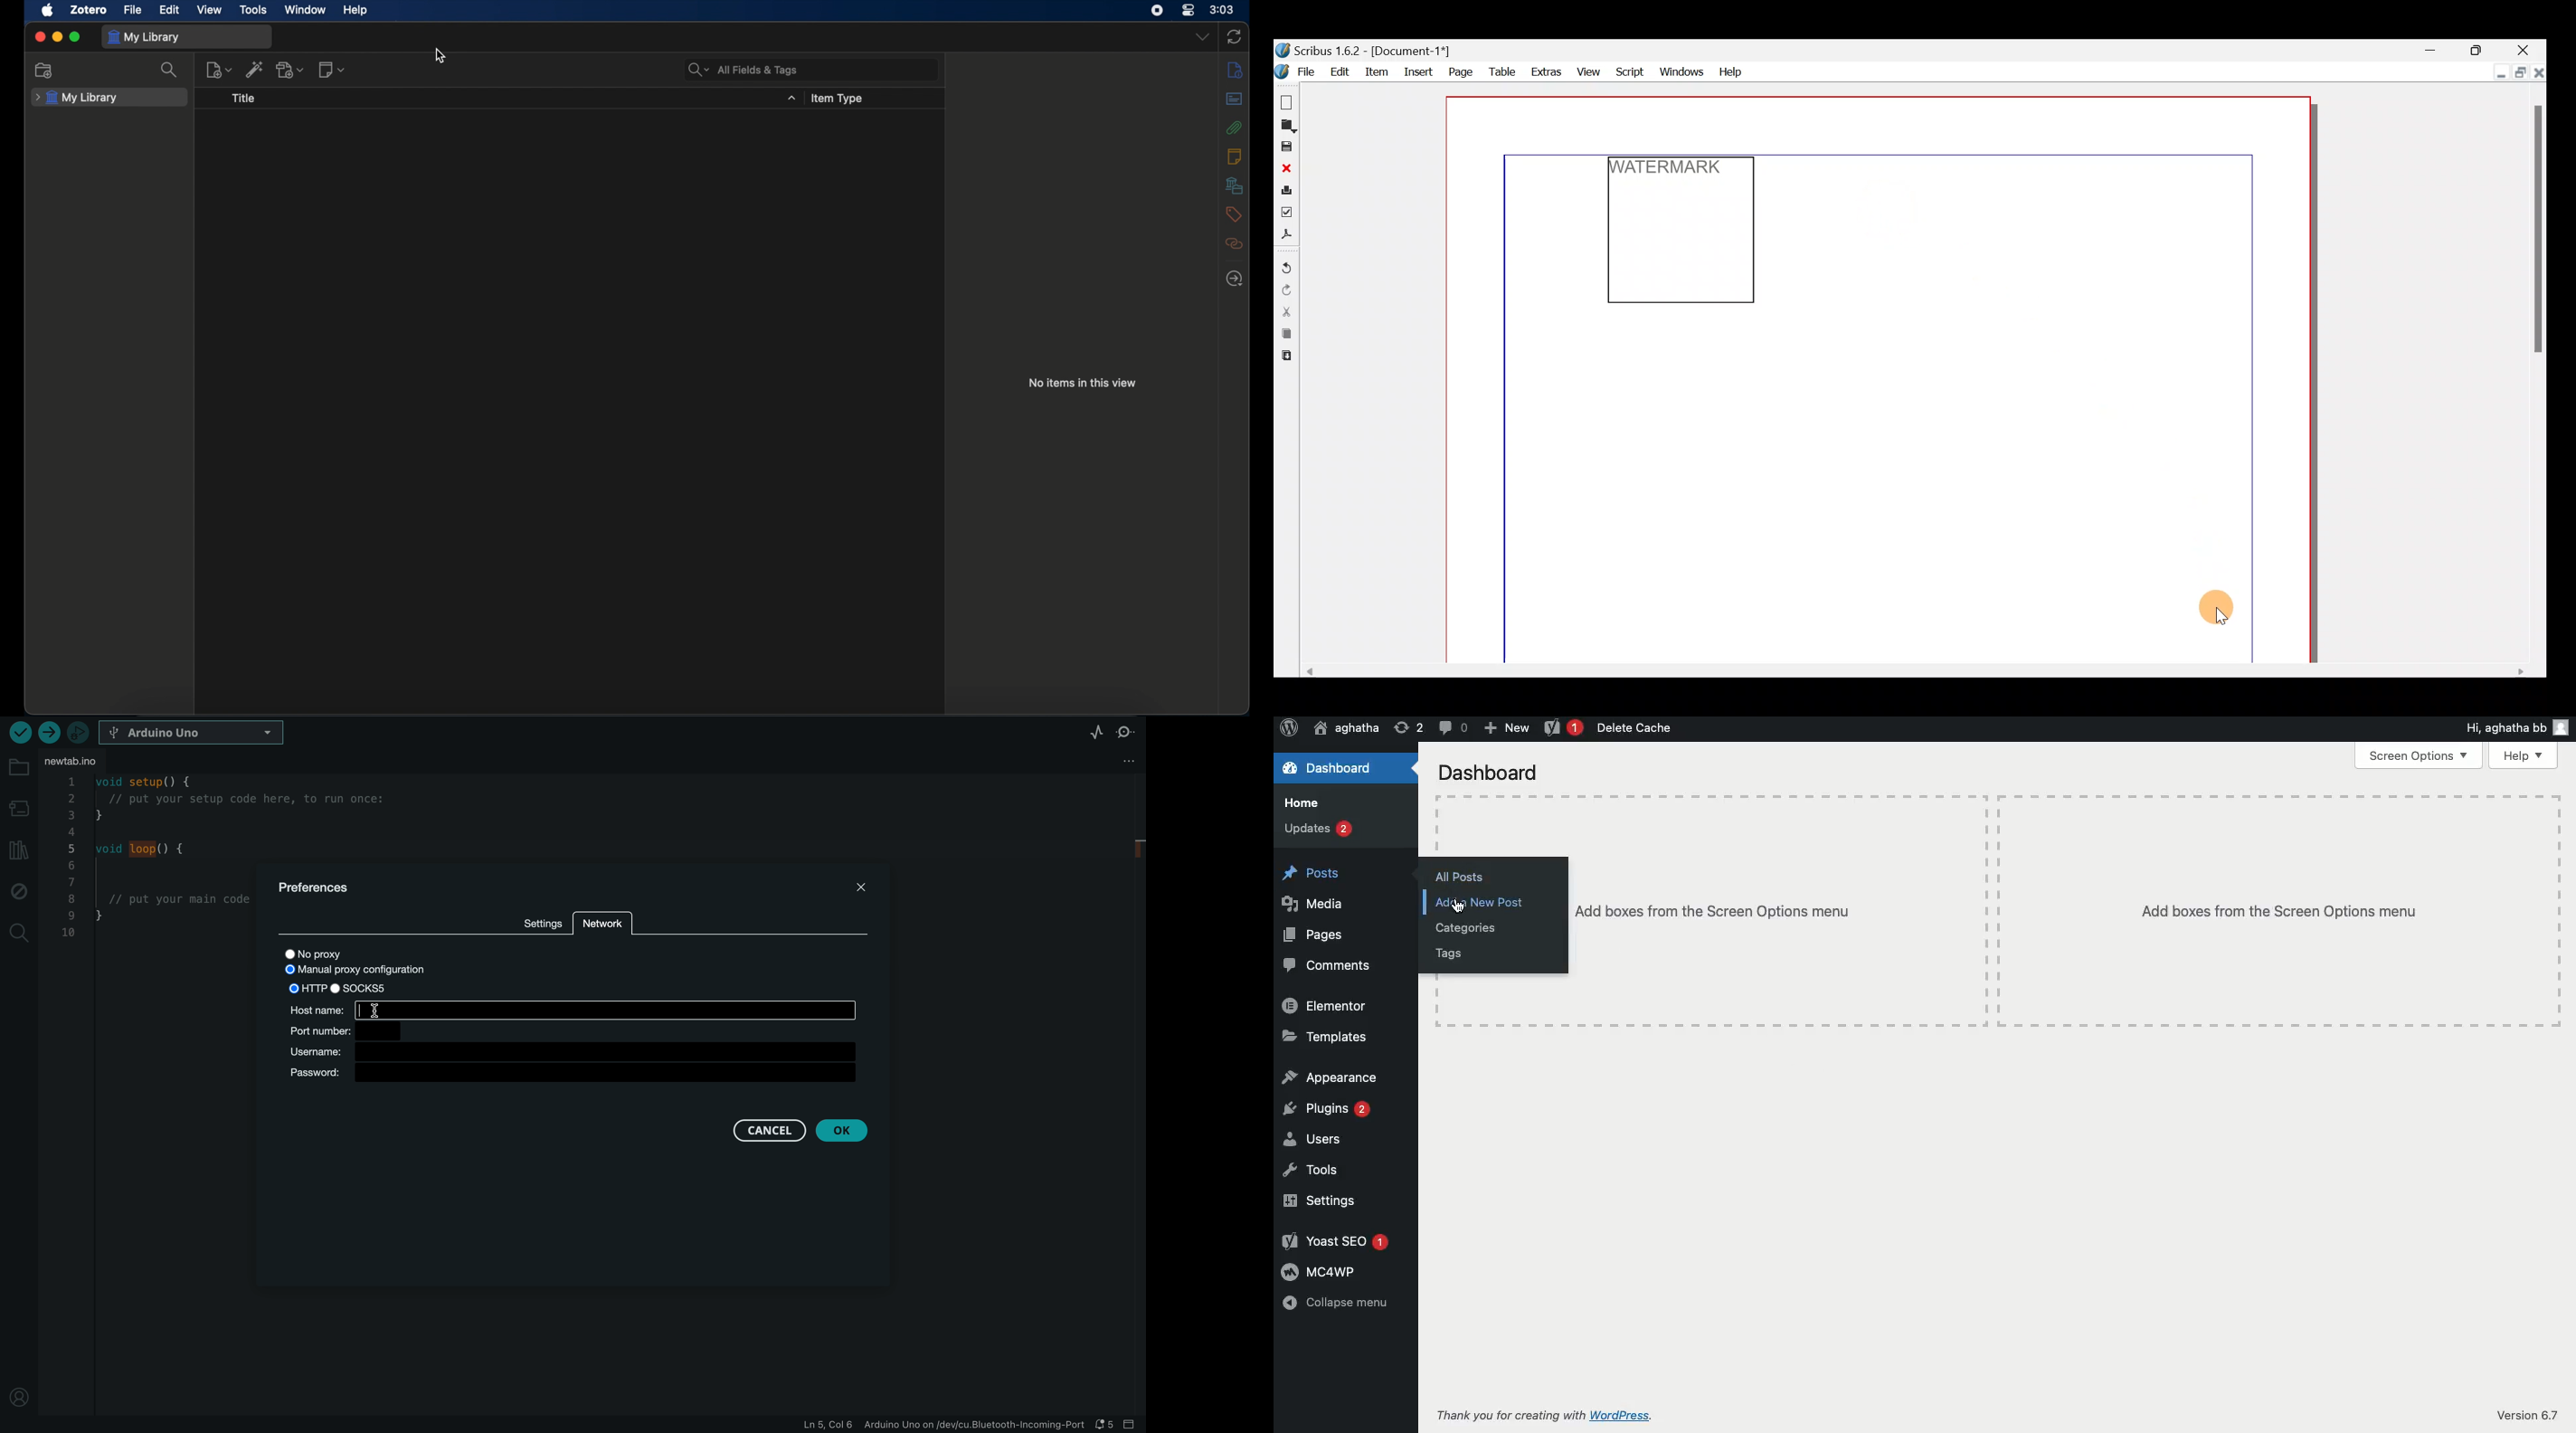 The image size is (2576, 1456). What do you see at coordinates (58, 36) in the screenshot?
I see `minimize` at bounding box center [58, 36].